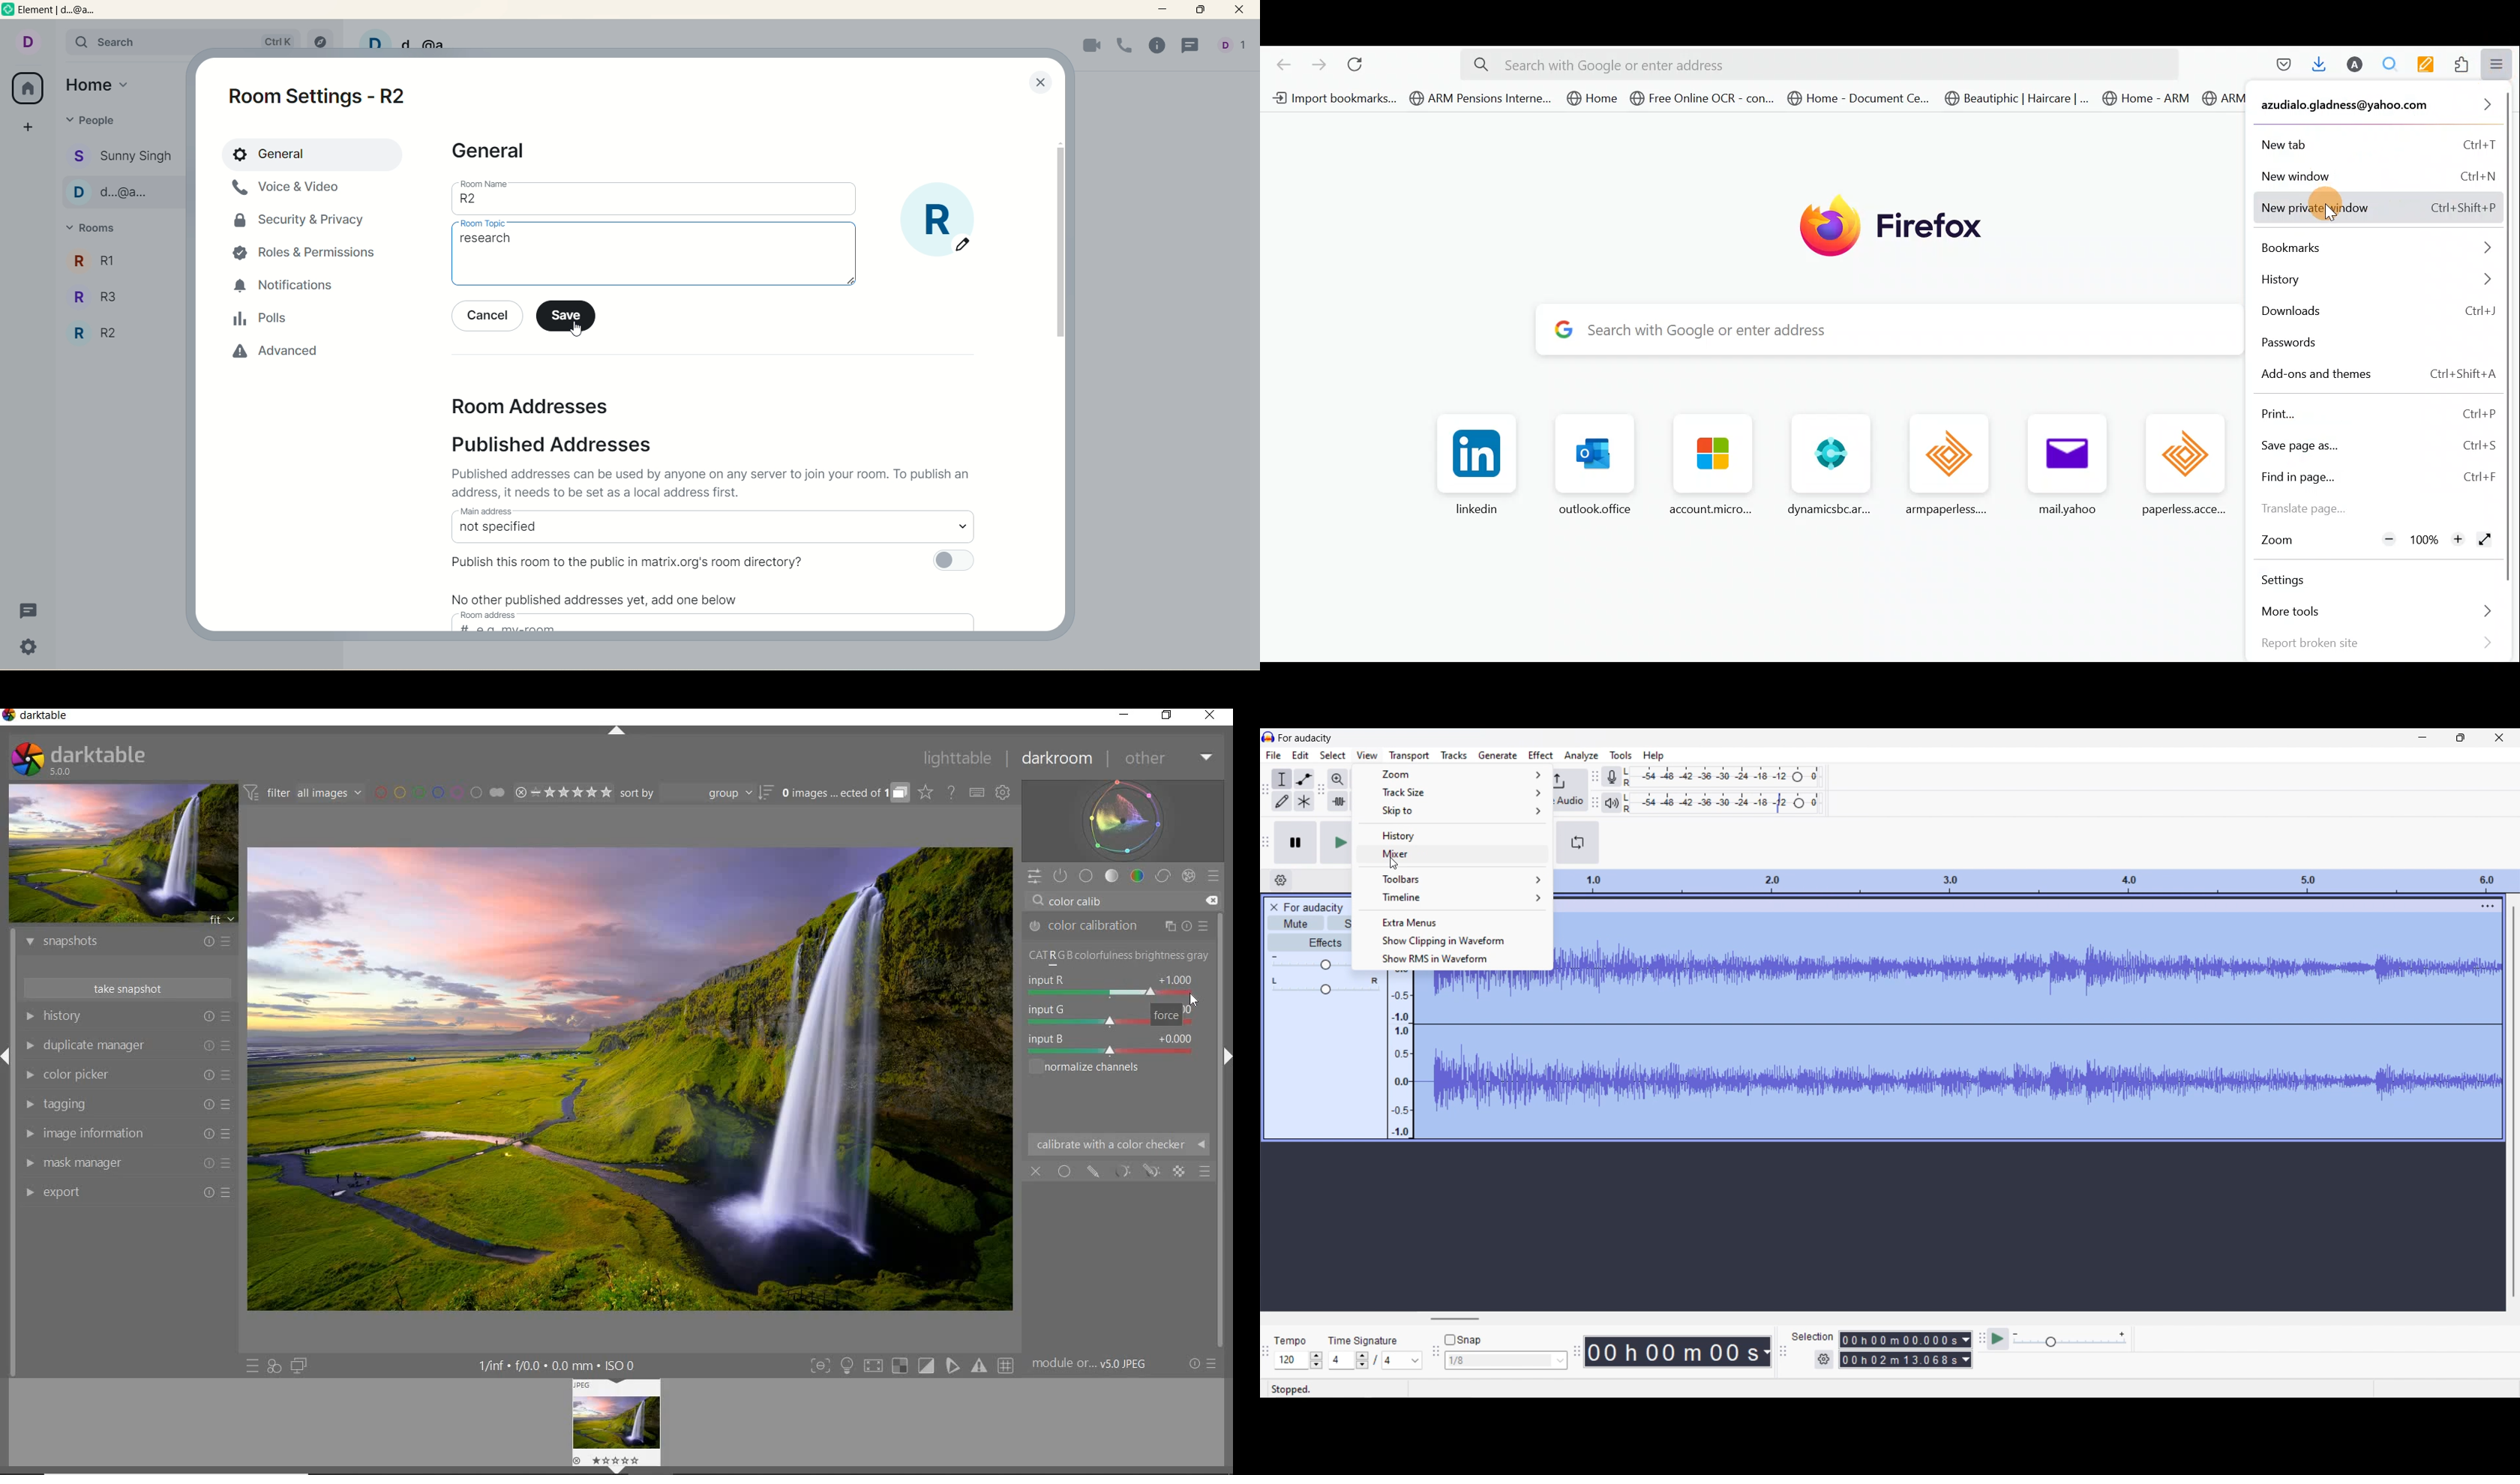 The height and width of the screenshot is (1484, 2520). What do you see at coordinates (1206, 1172) in the screenshot?
I see `BLENDING OPTIONS` at bounding box center [1206, 1172].